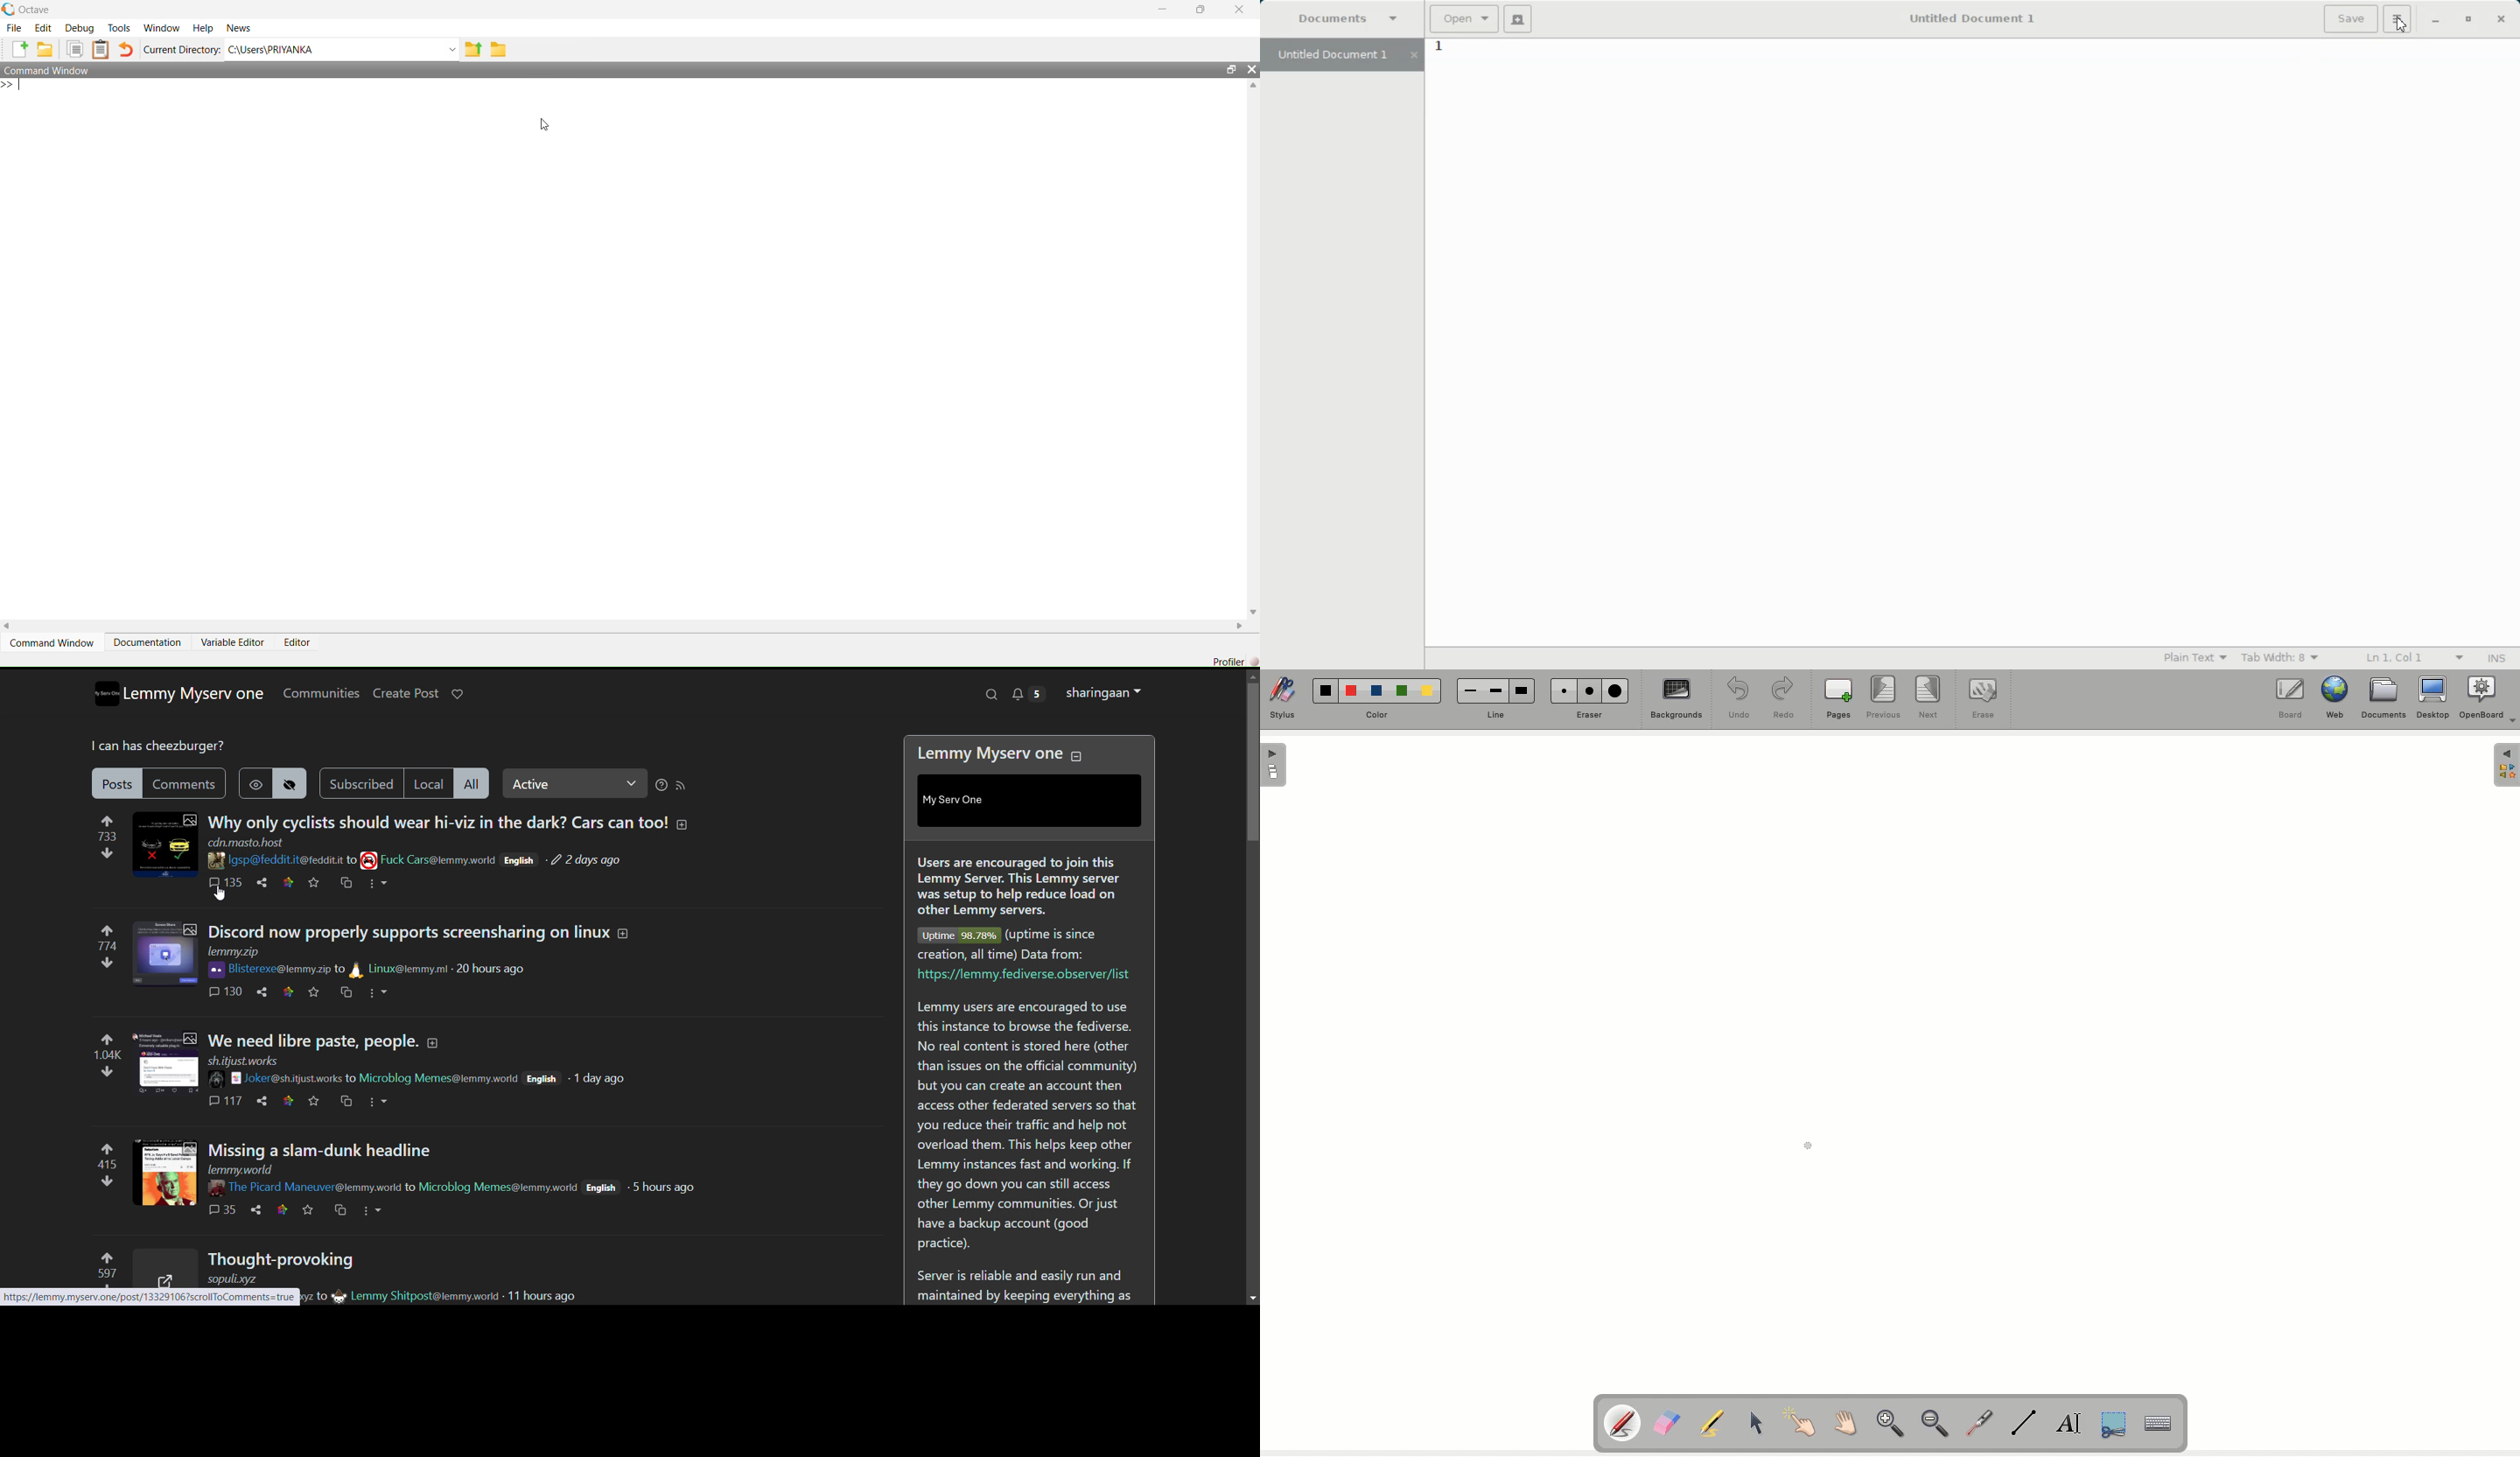  Describe the element at coordinates (453, 49) in the screenshot. I see `Enter directory name` at that location.